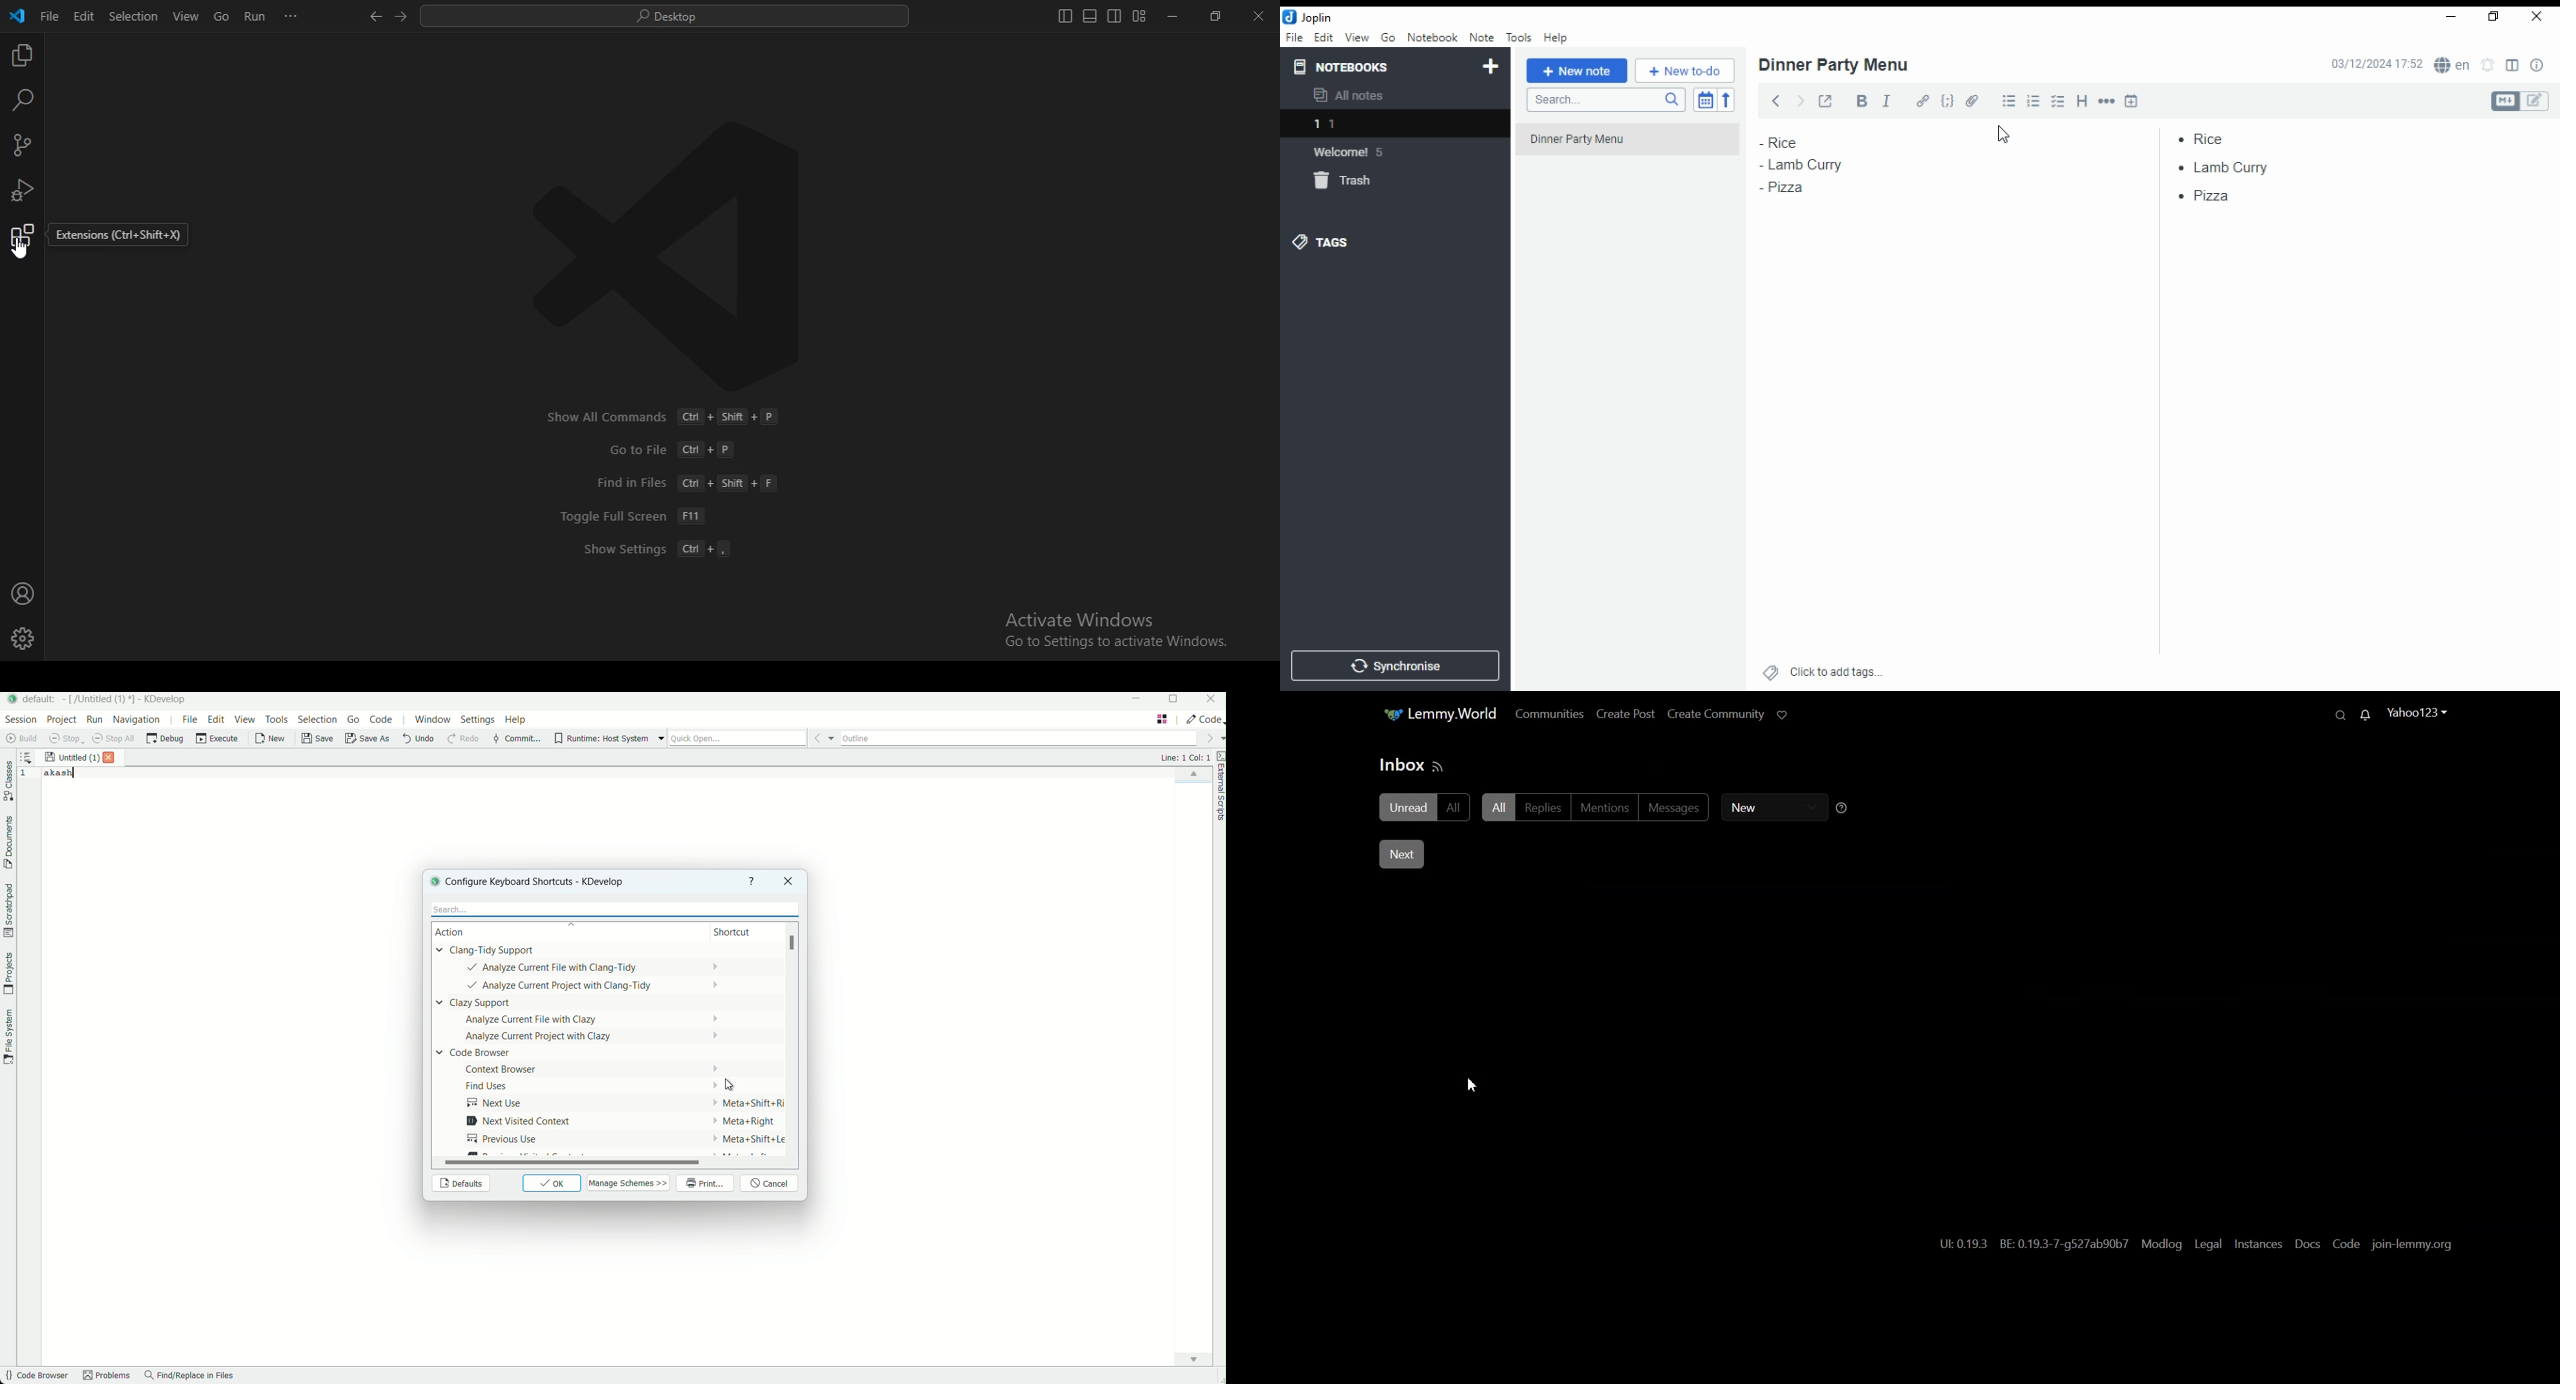  Describe the element at coordinates (22, 595) in the screenshot. I see `account` at that location.